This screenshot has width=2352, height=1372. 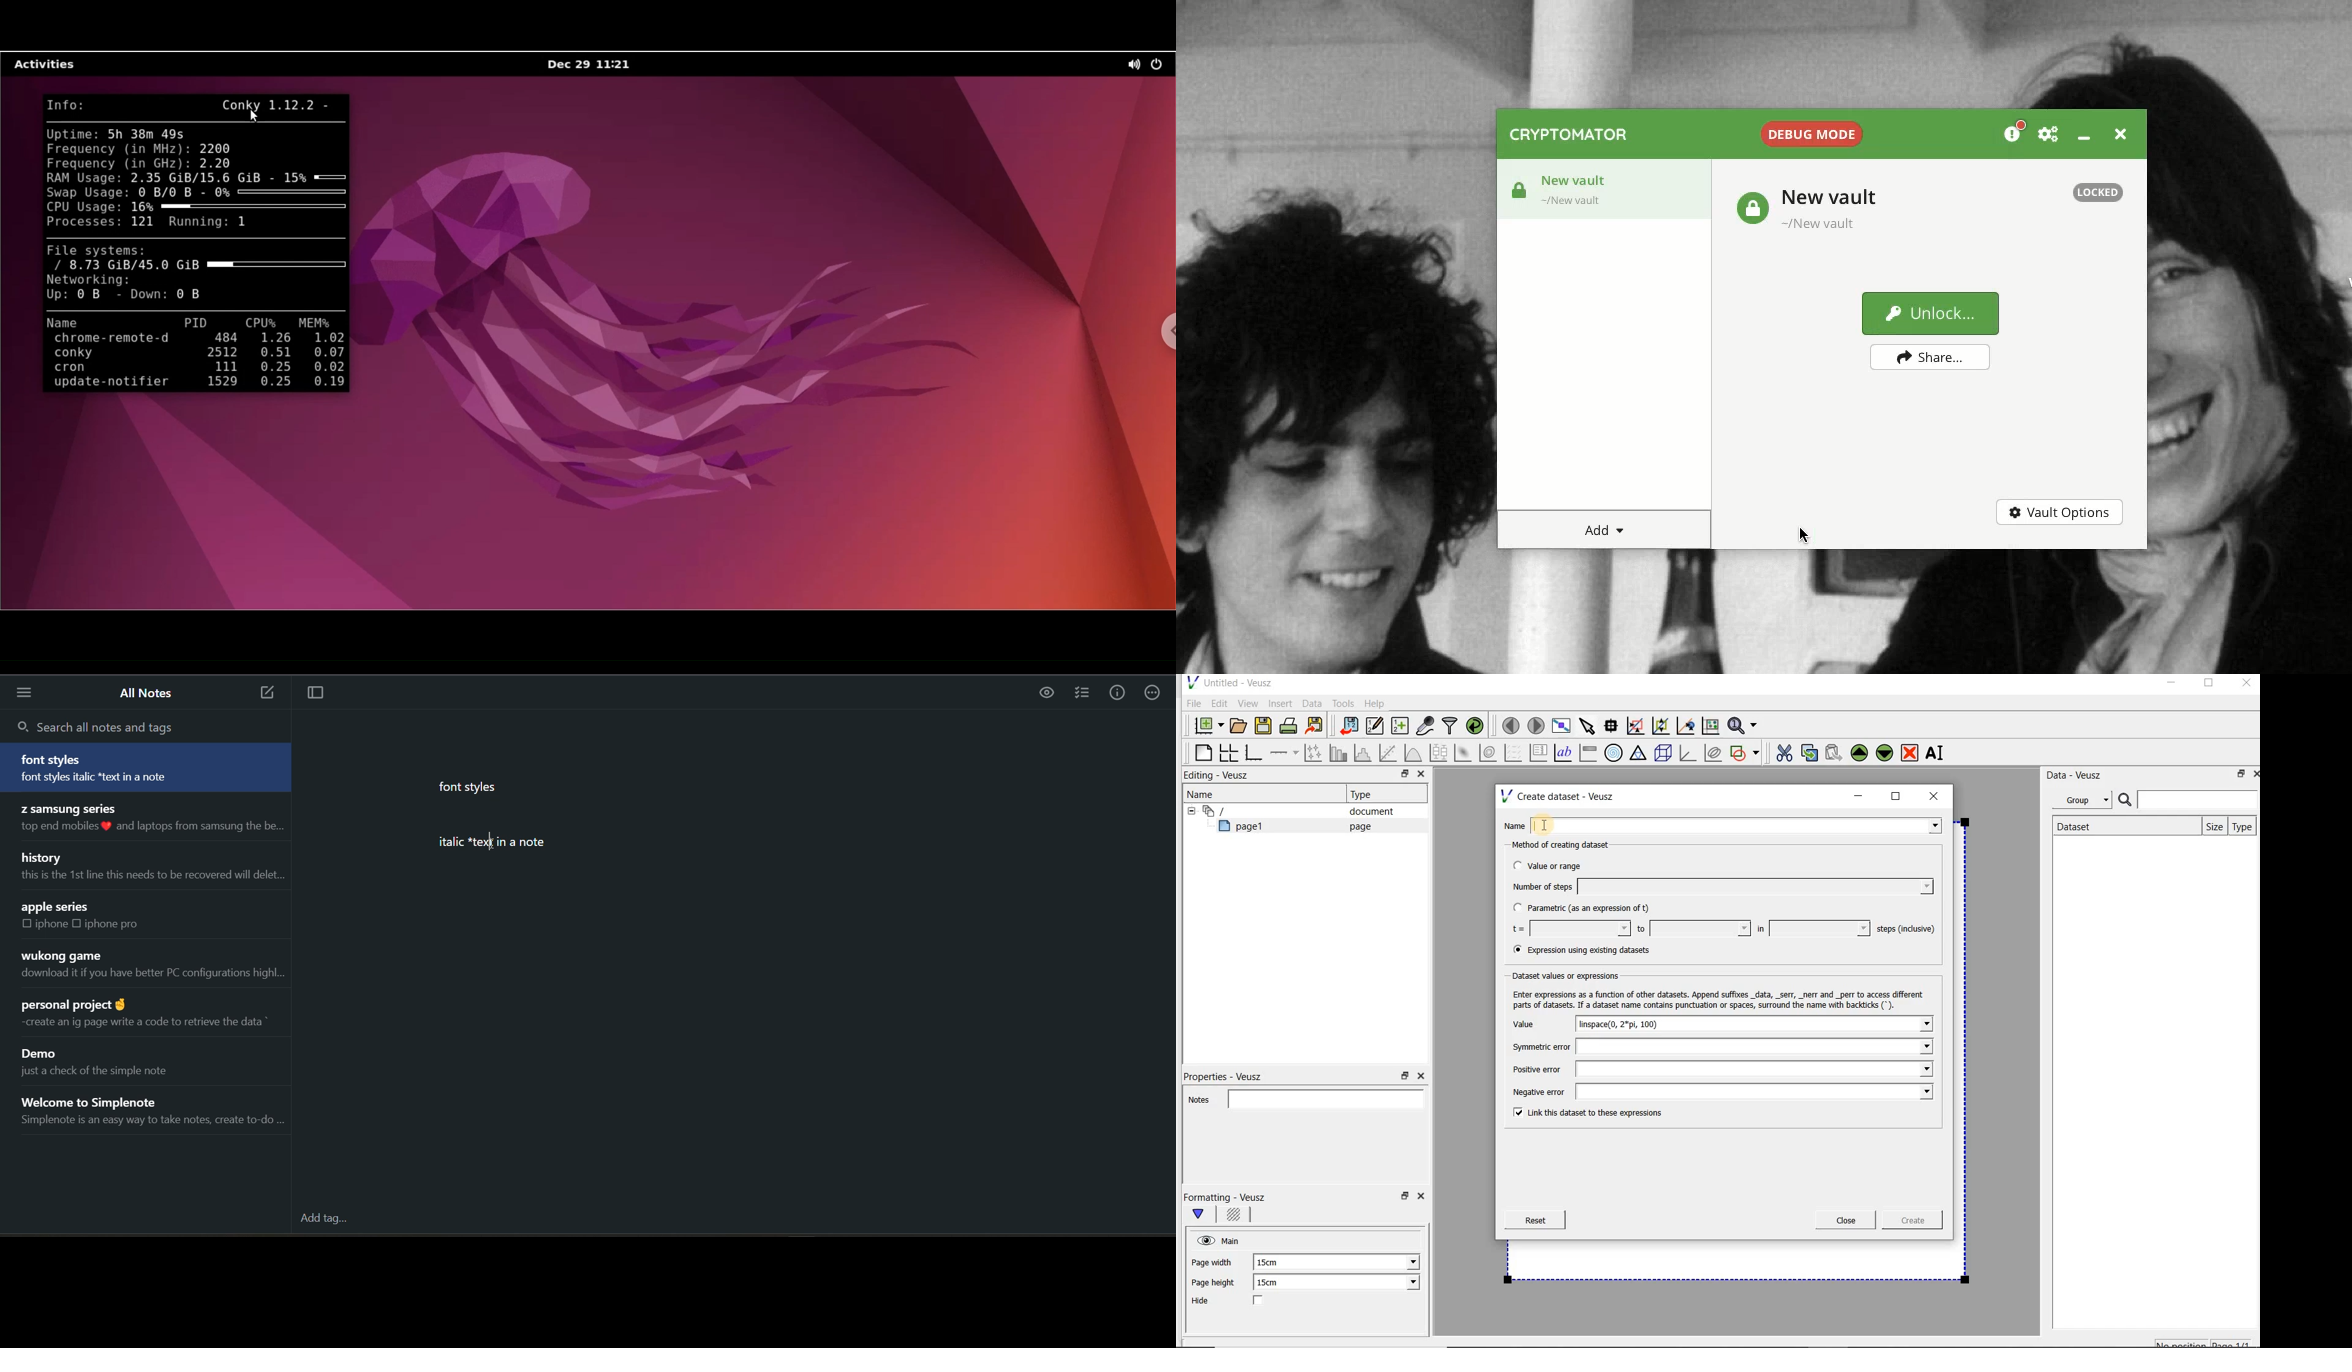 I want to click on add new note, so click(x=265, y=694).